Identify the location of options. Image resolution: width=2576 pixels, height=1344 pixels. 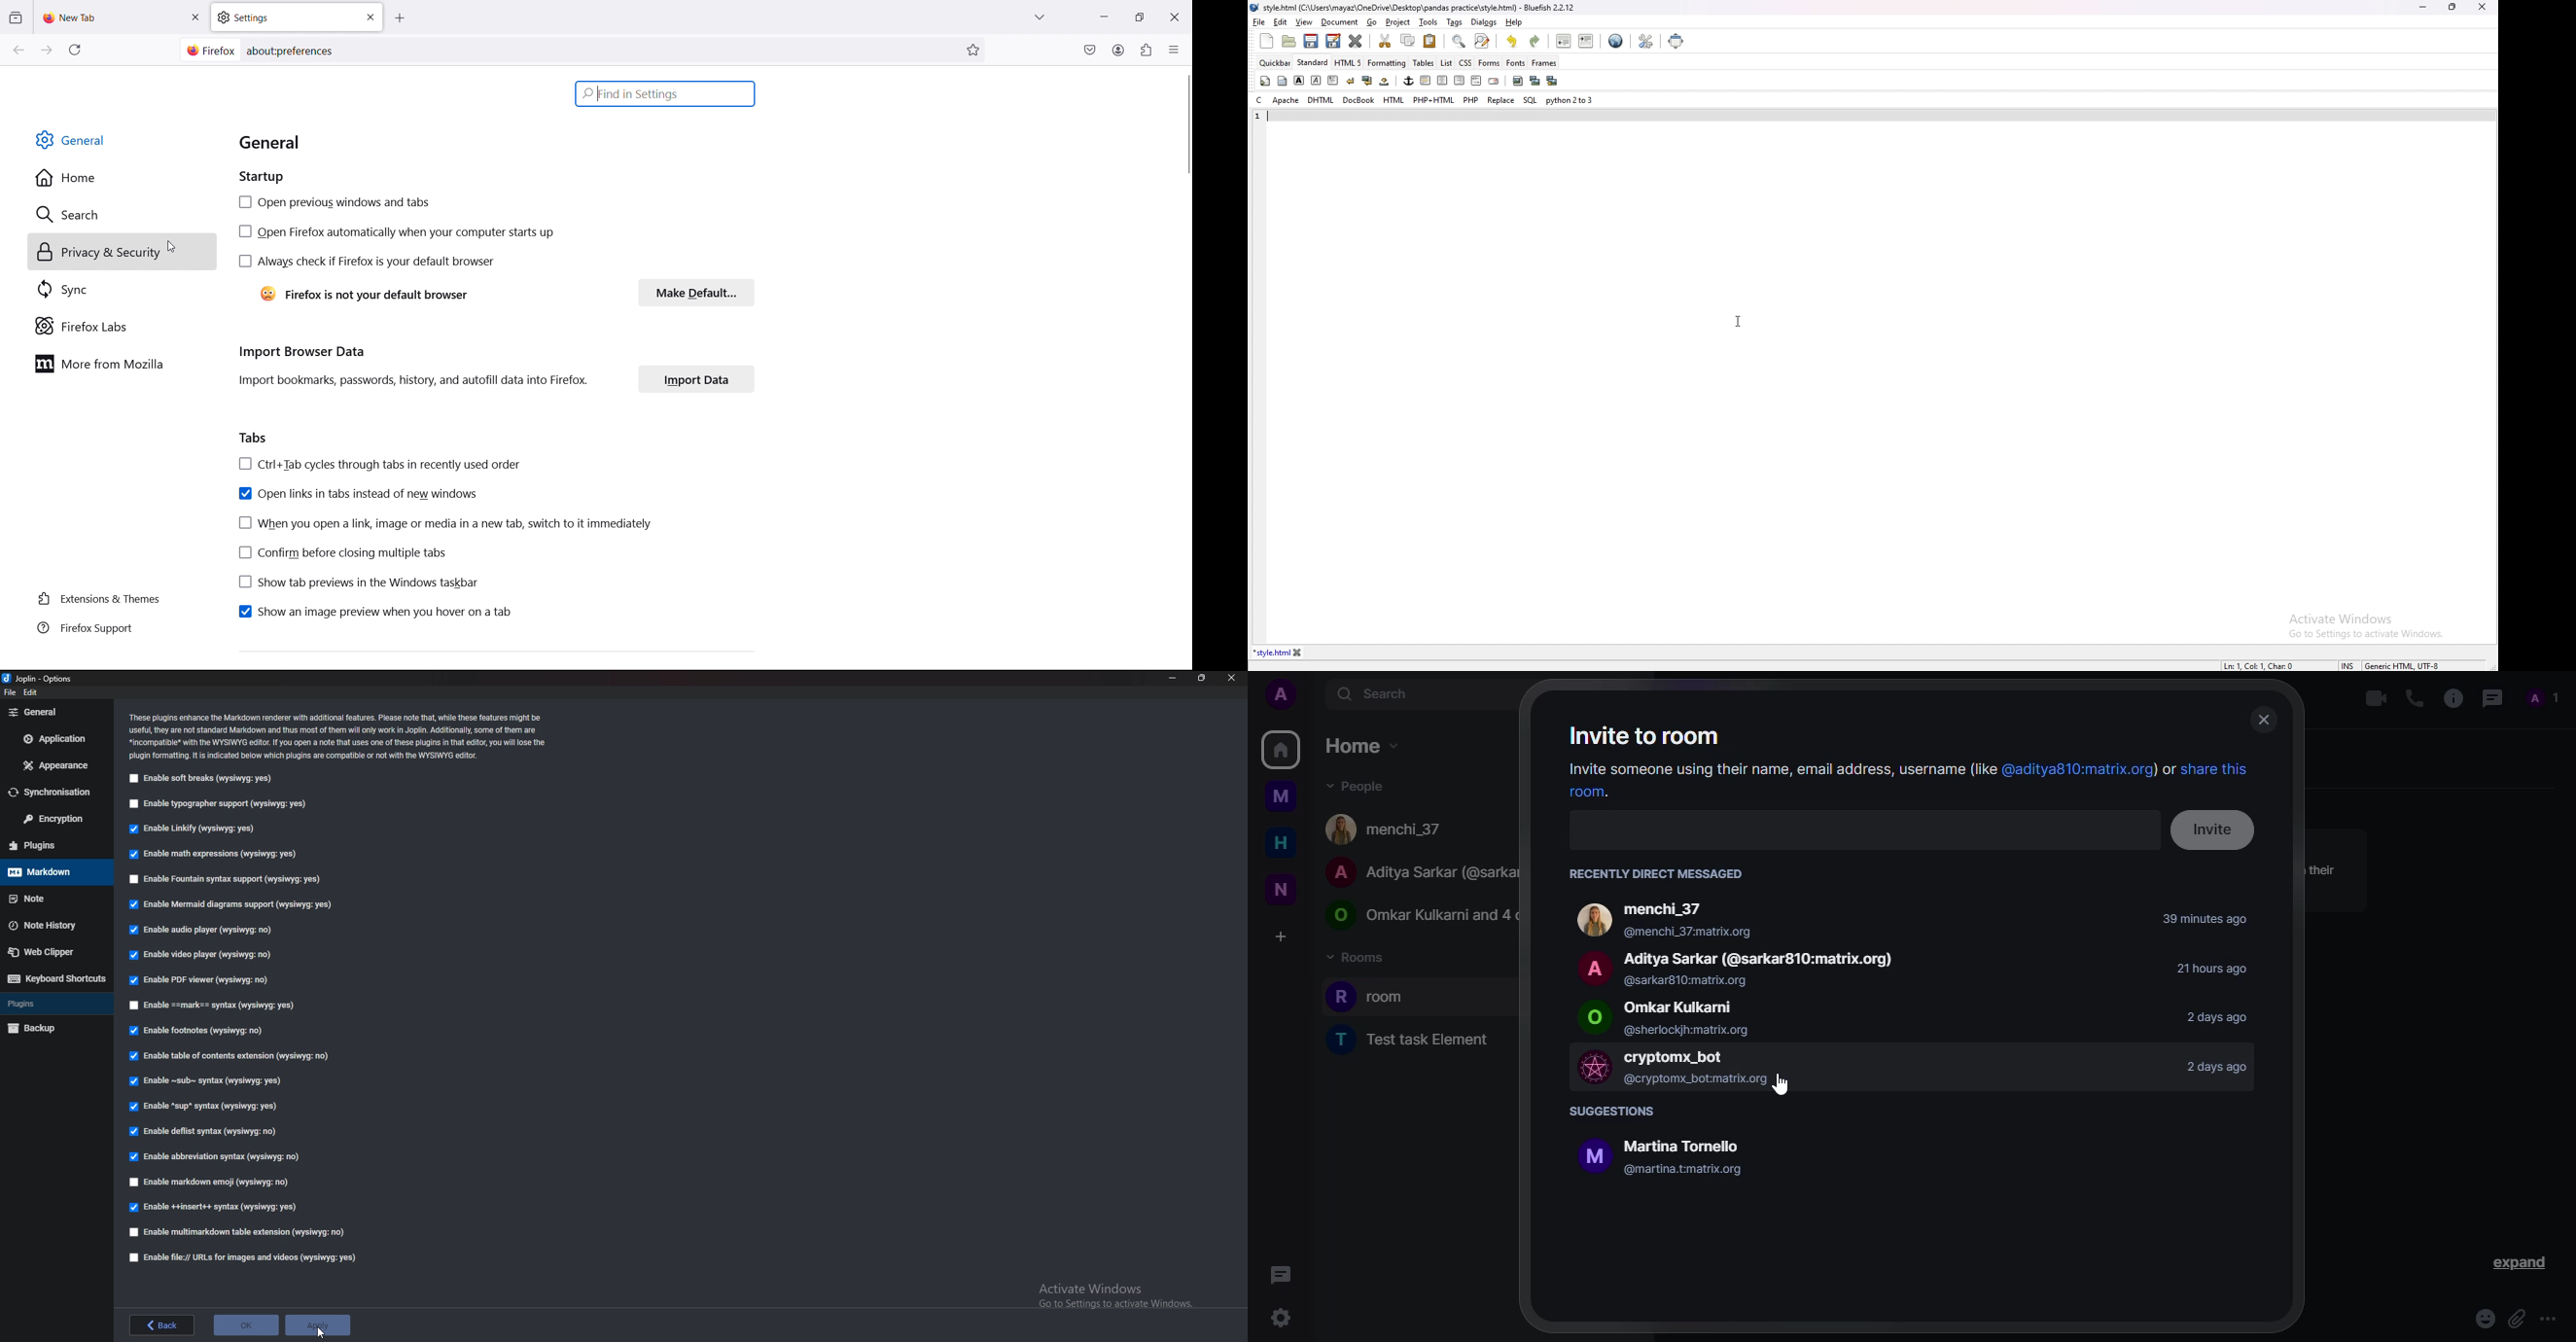
(37, 679).